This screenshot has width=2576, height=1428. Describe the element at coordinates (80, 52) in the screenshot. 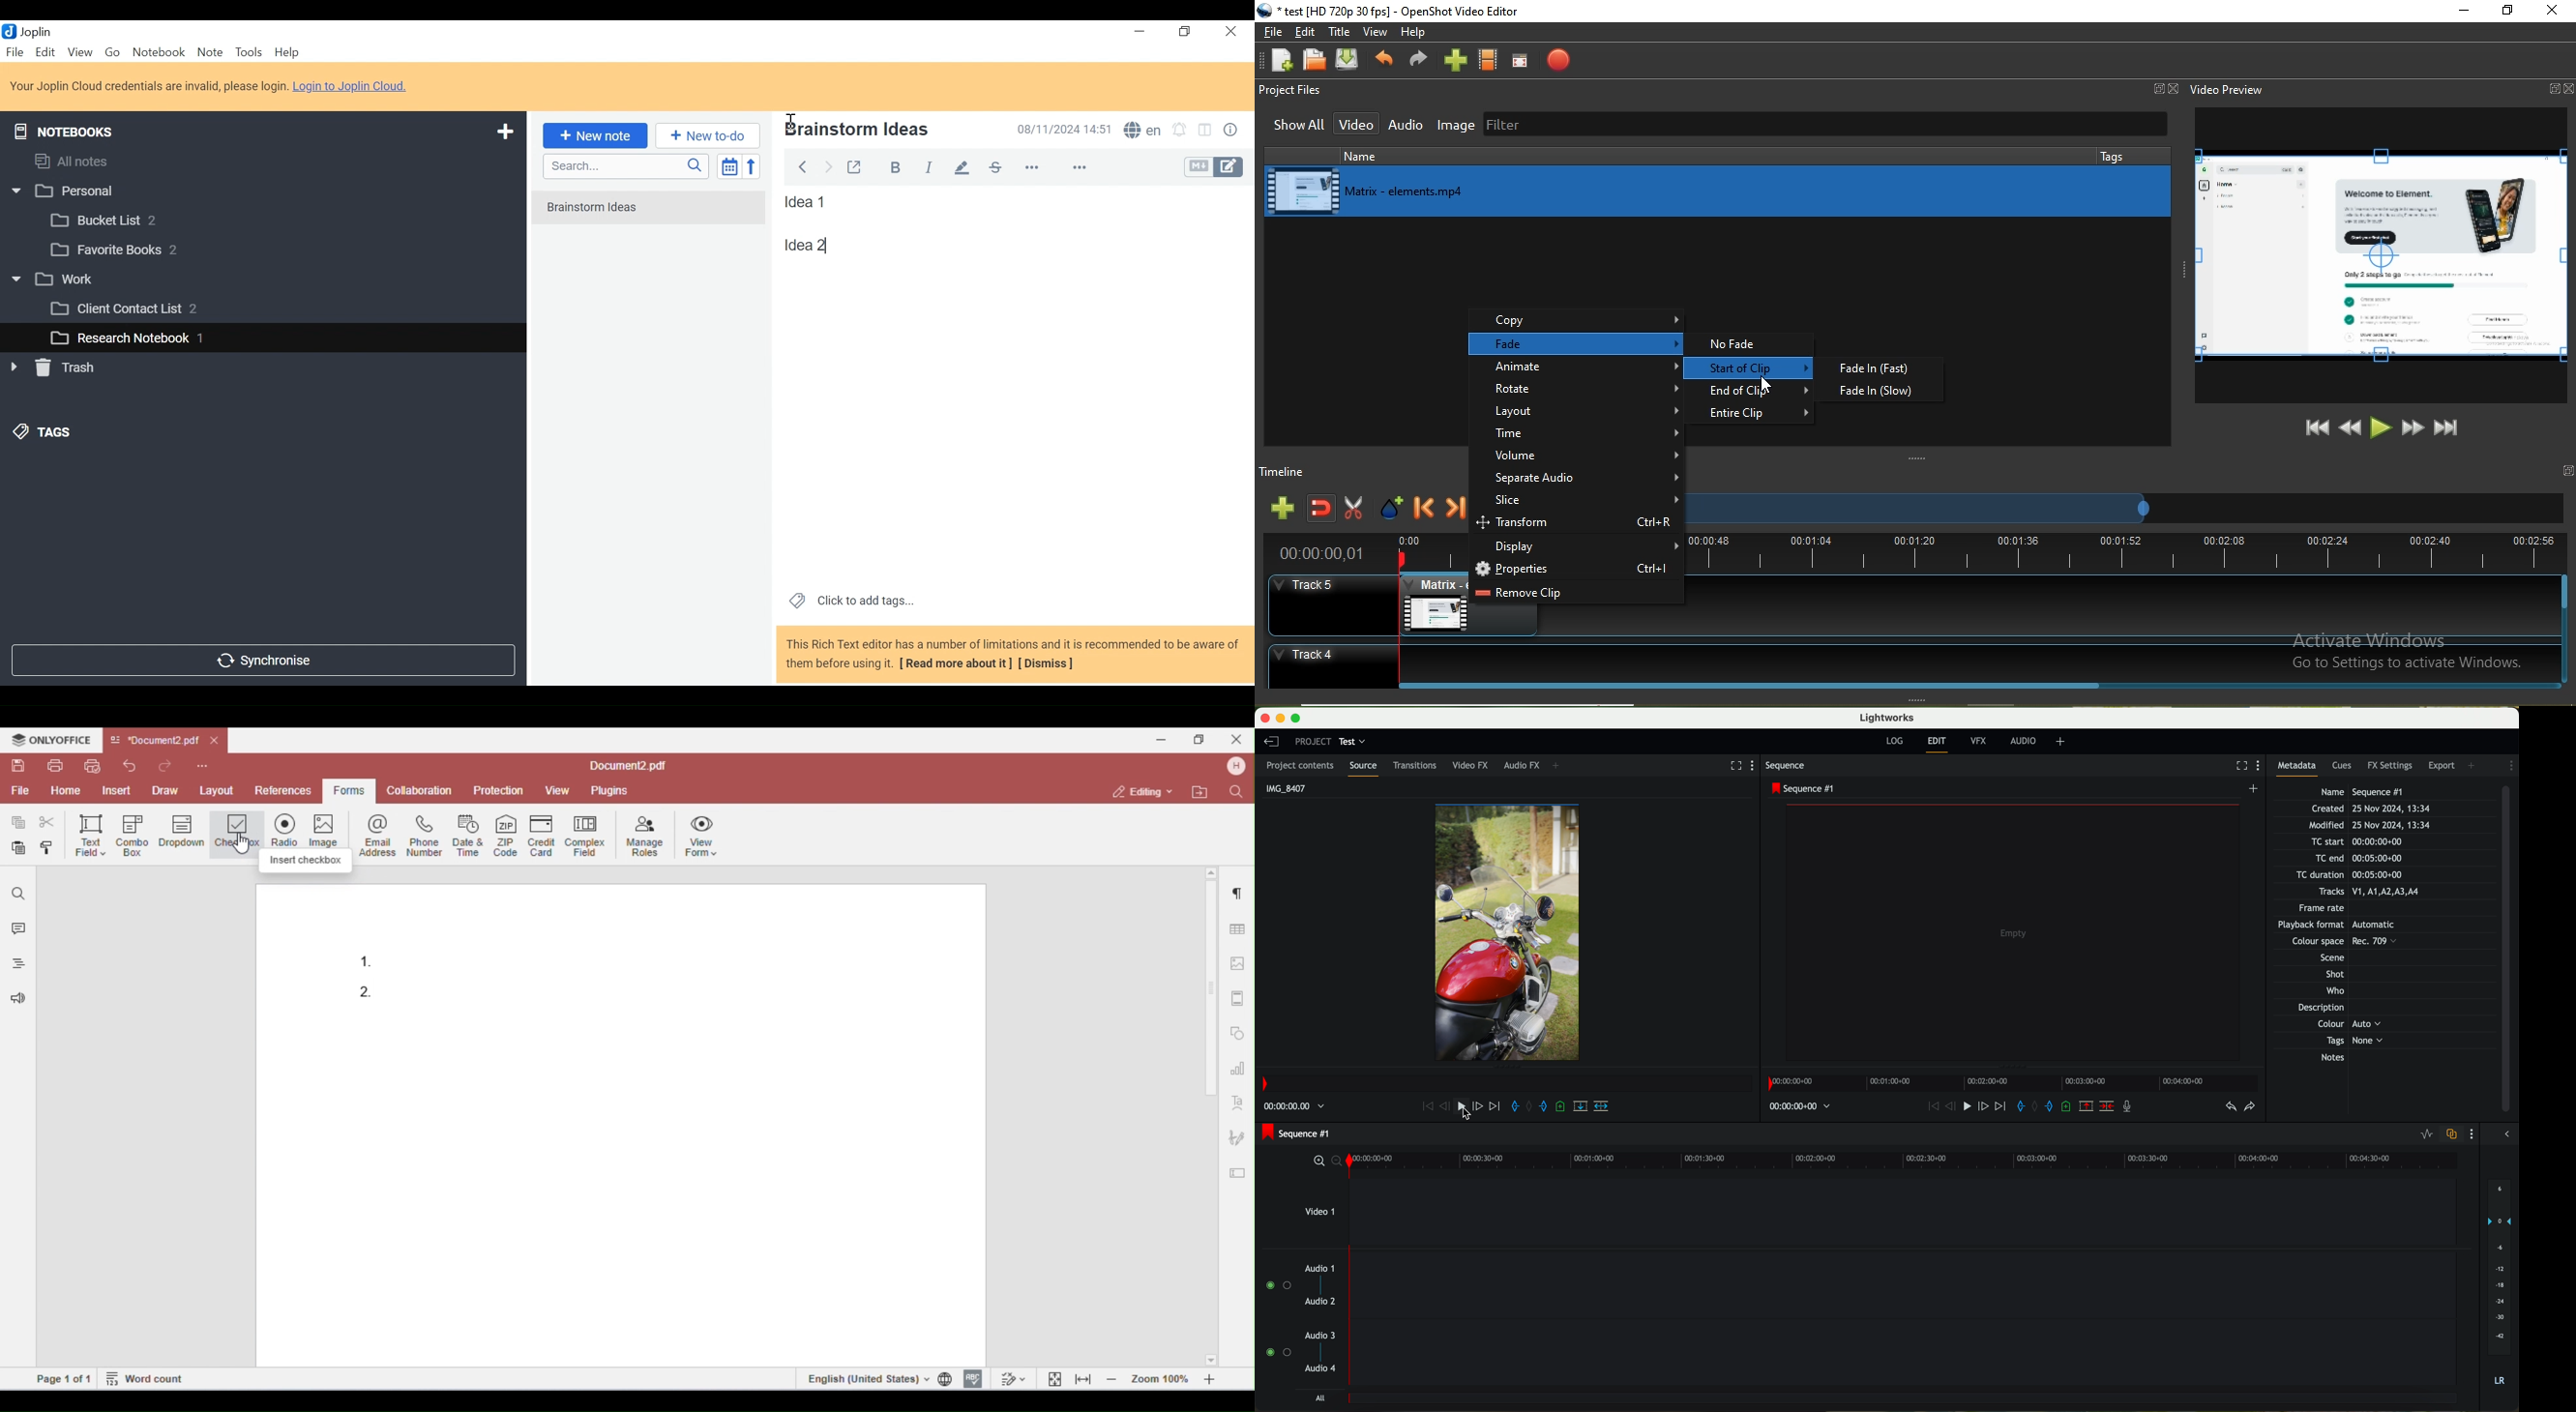

I see `View` at that location.